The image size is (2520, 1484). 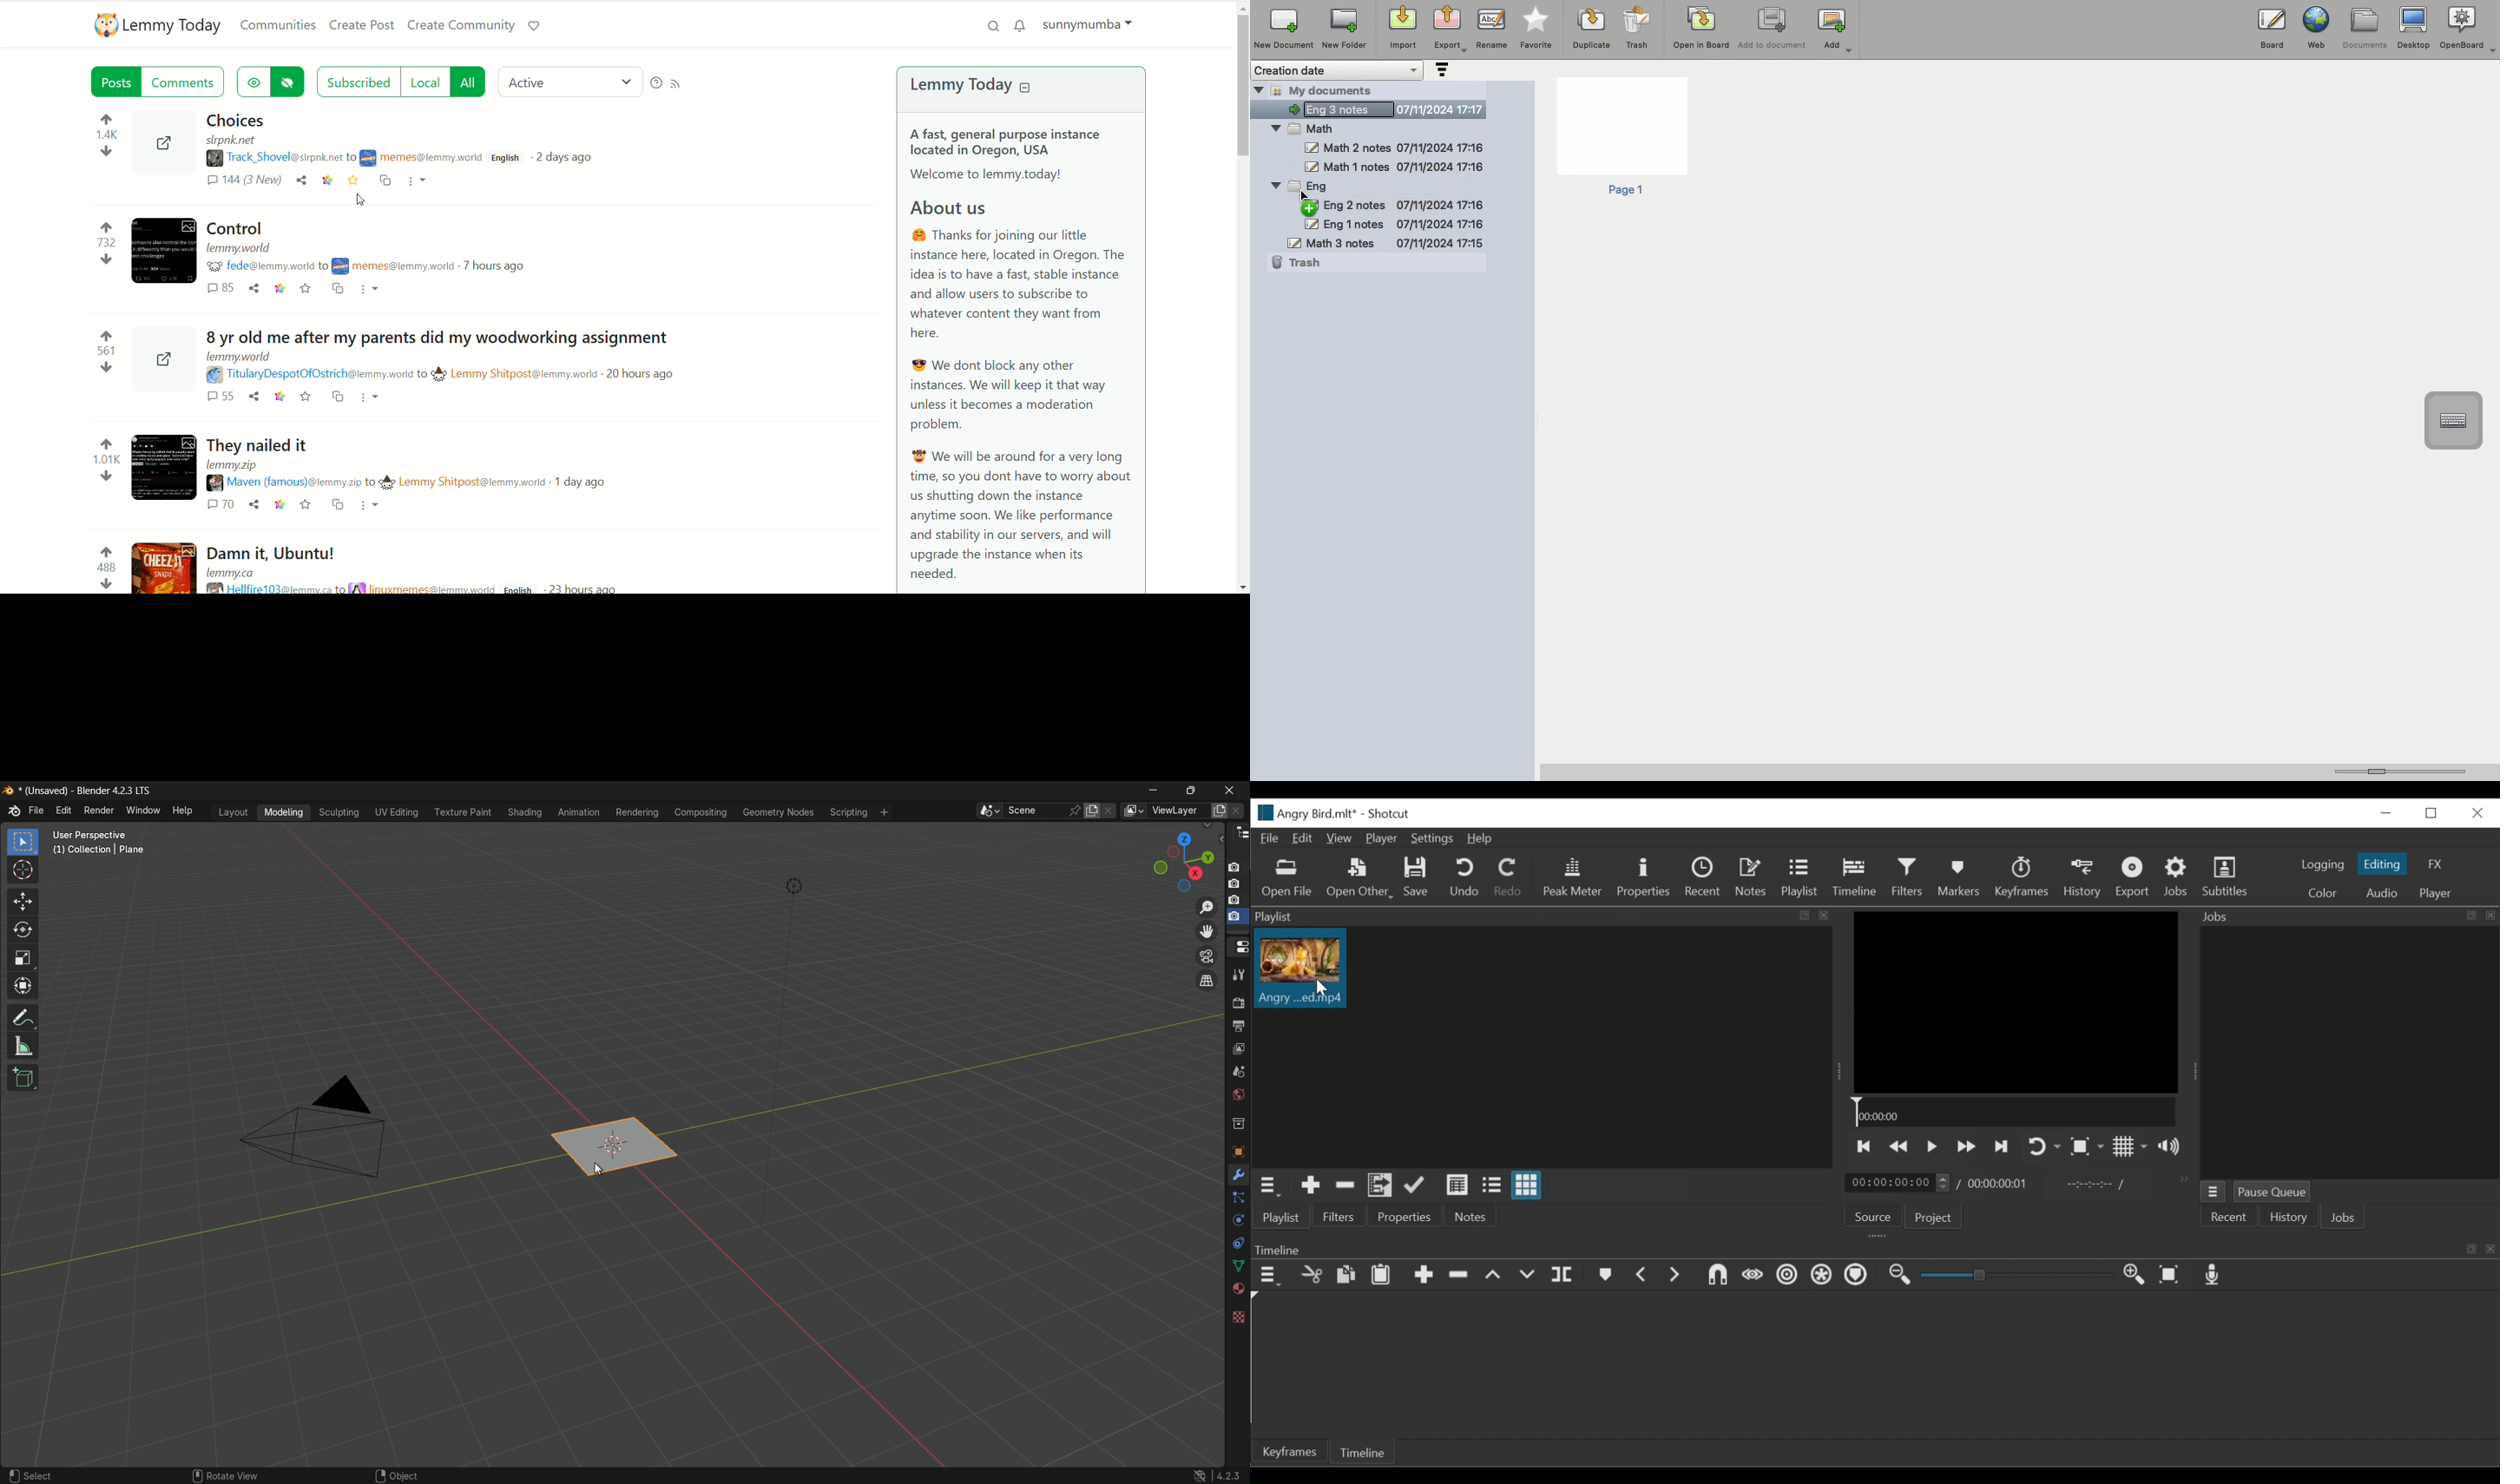 I want to click on physics, so click(x=1237, y=1222).